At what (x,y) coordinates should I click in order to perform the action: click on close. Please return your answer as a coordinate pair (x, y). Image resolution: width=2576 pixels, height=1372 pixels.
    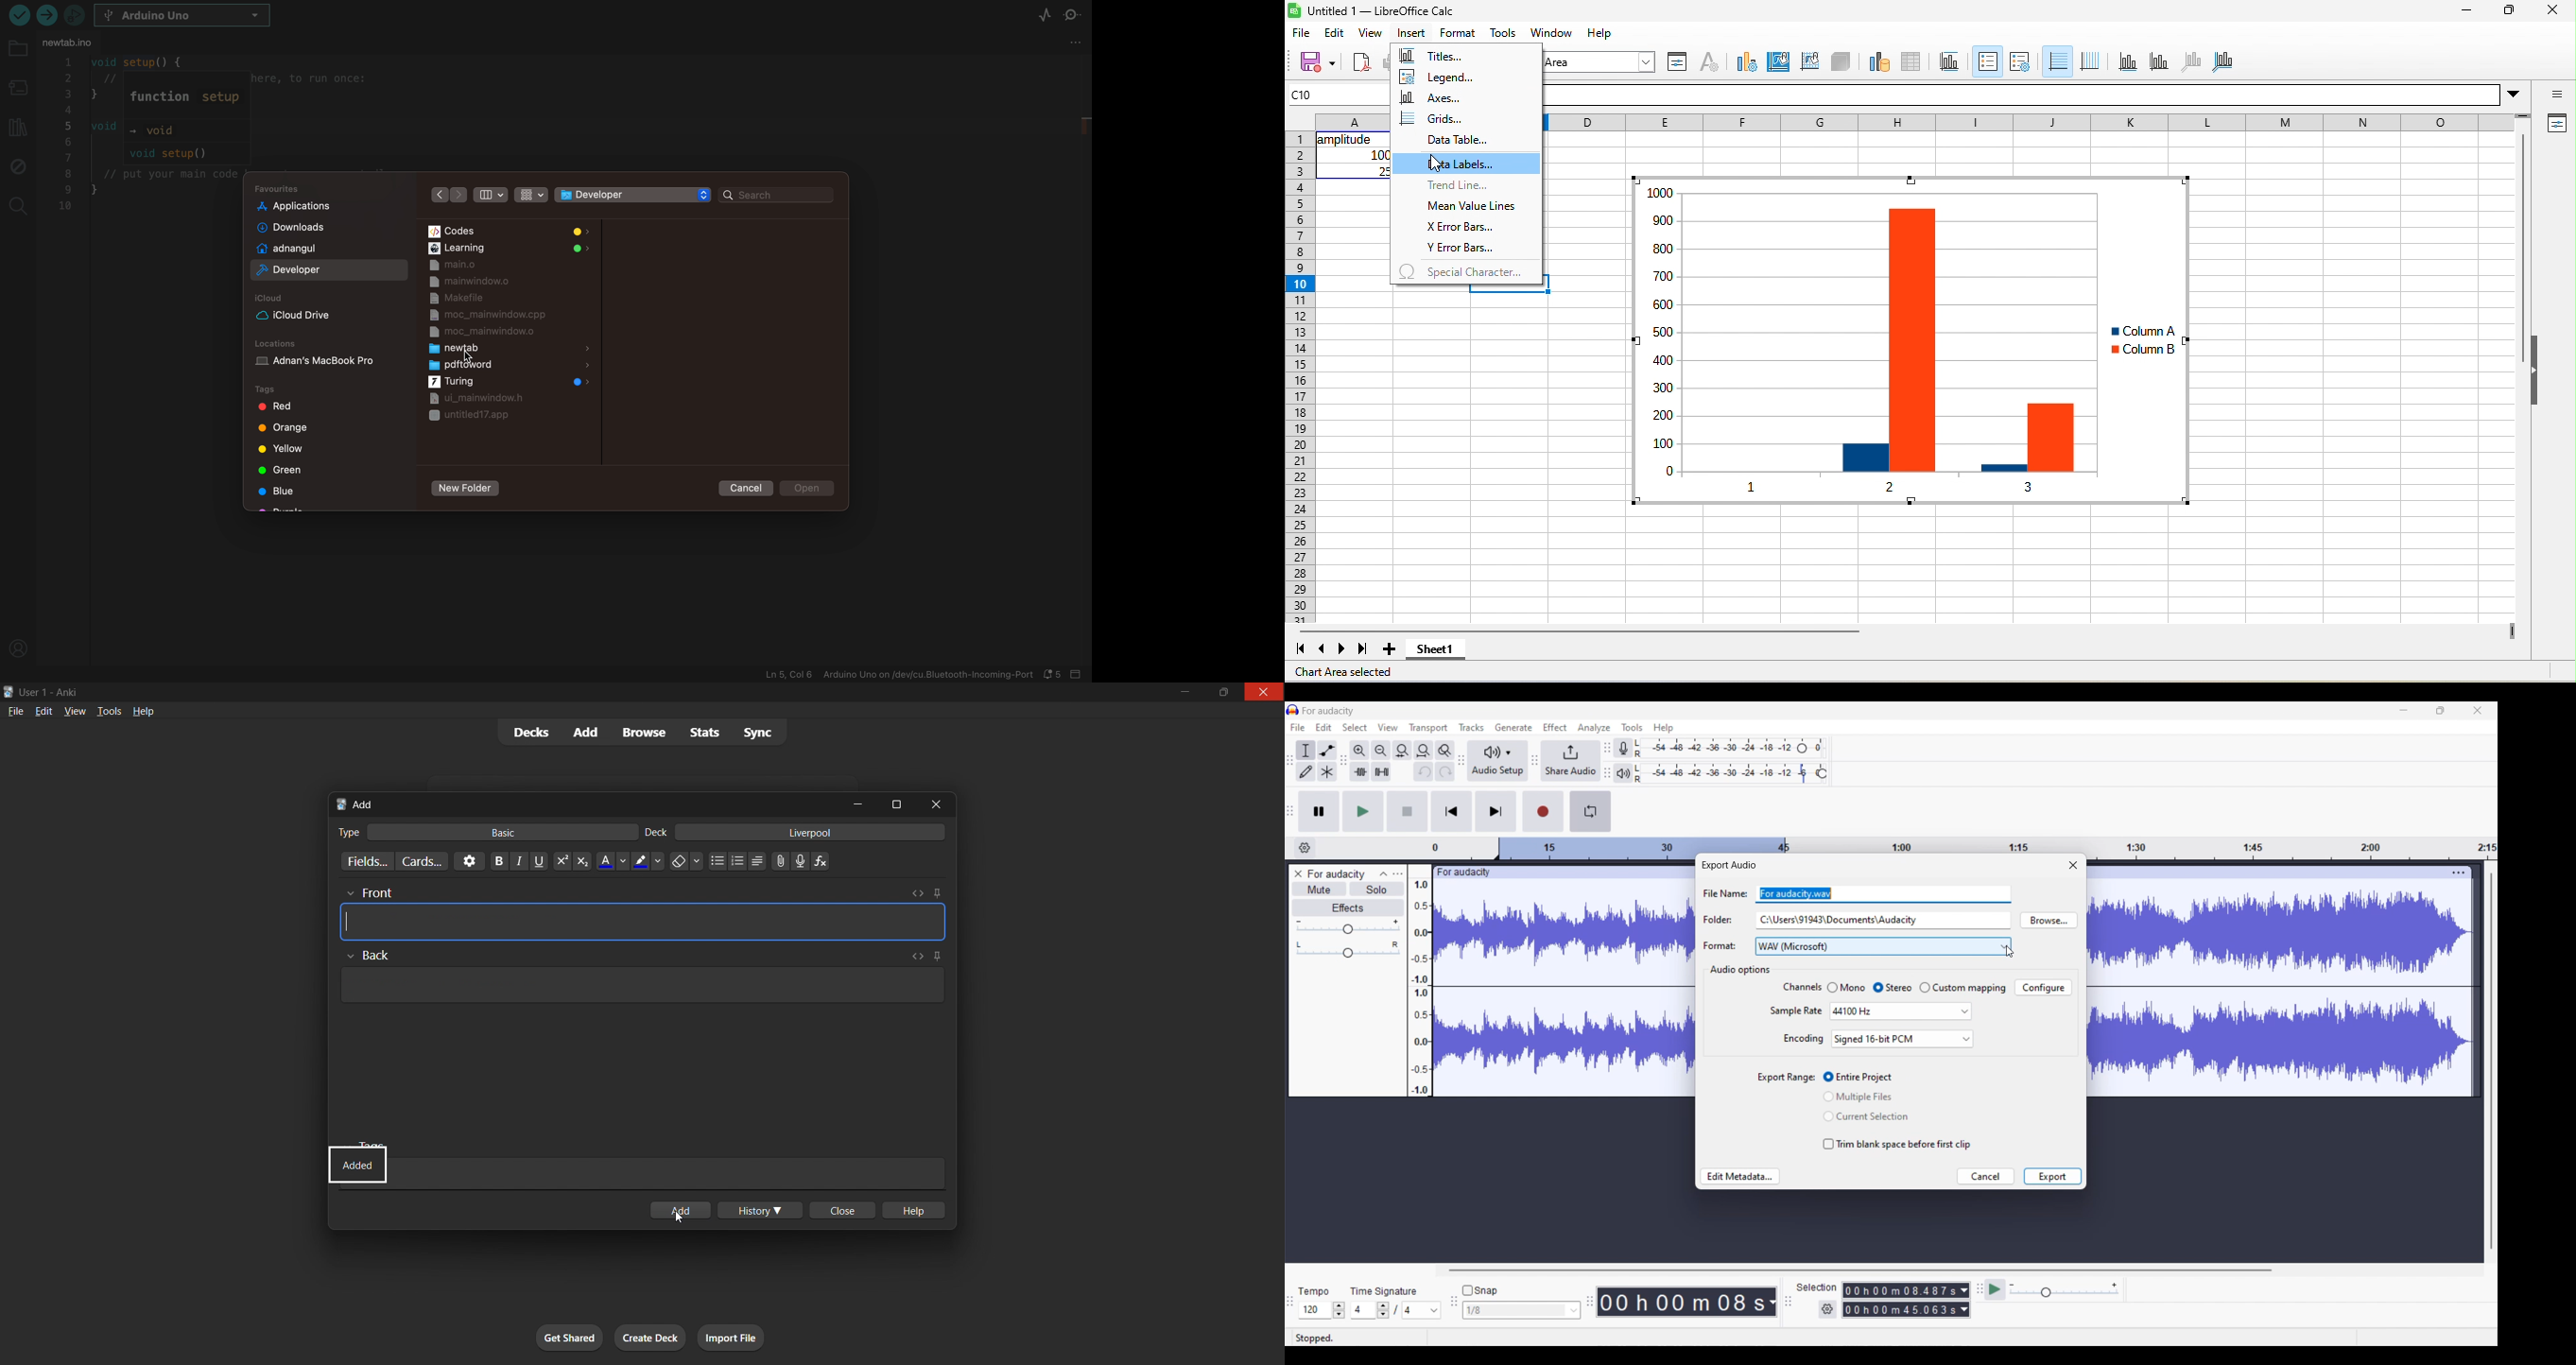
    Looking at the image, I should click on (1263, 694).